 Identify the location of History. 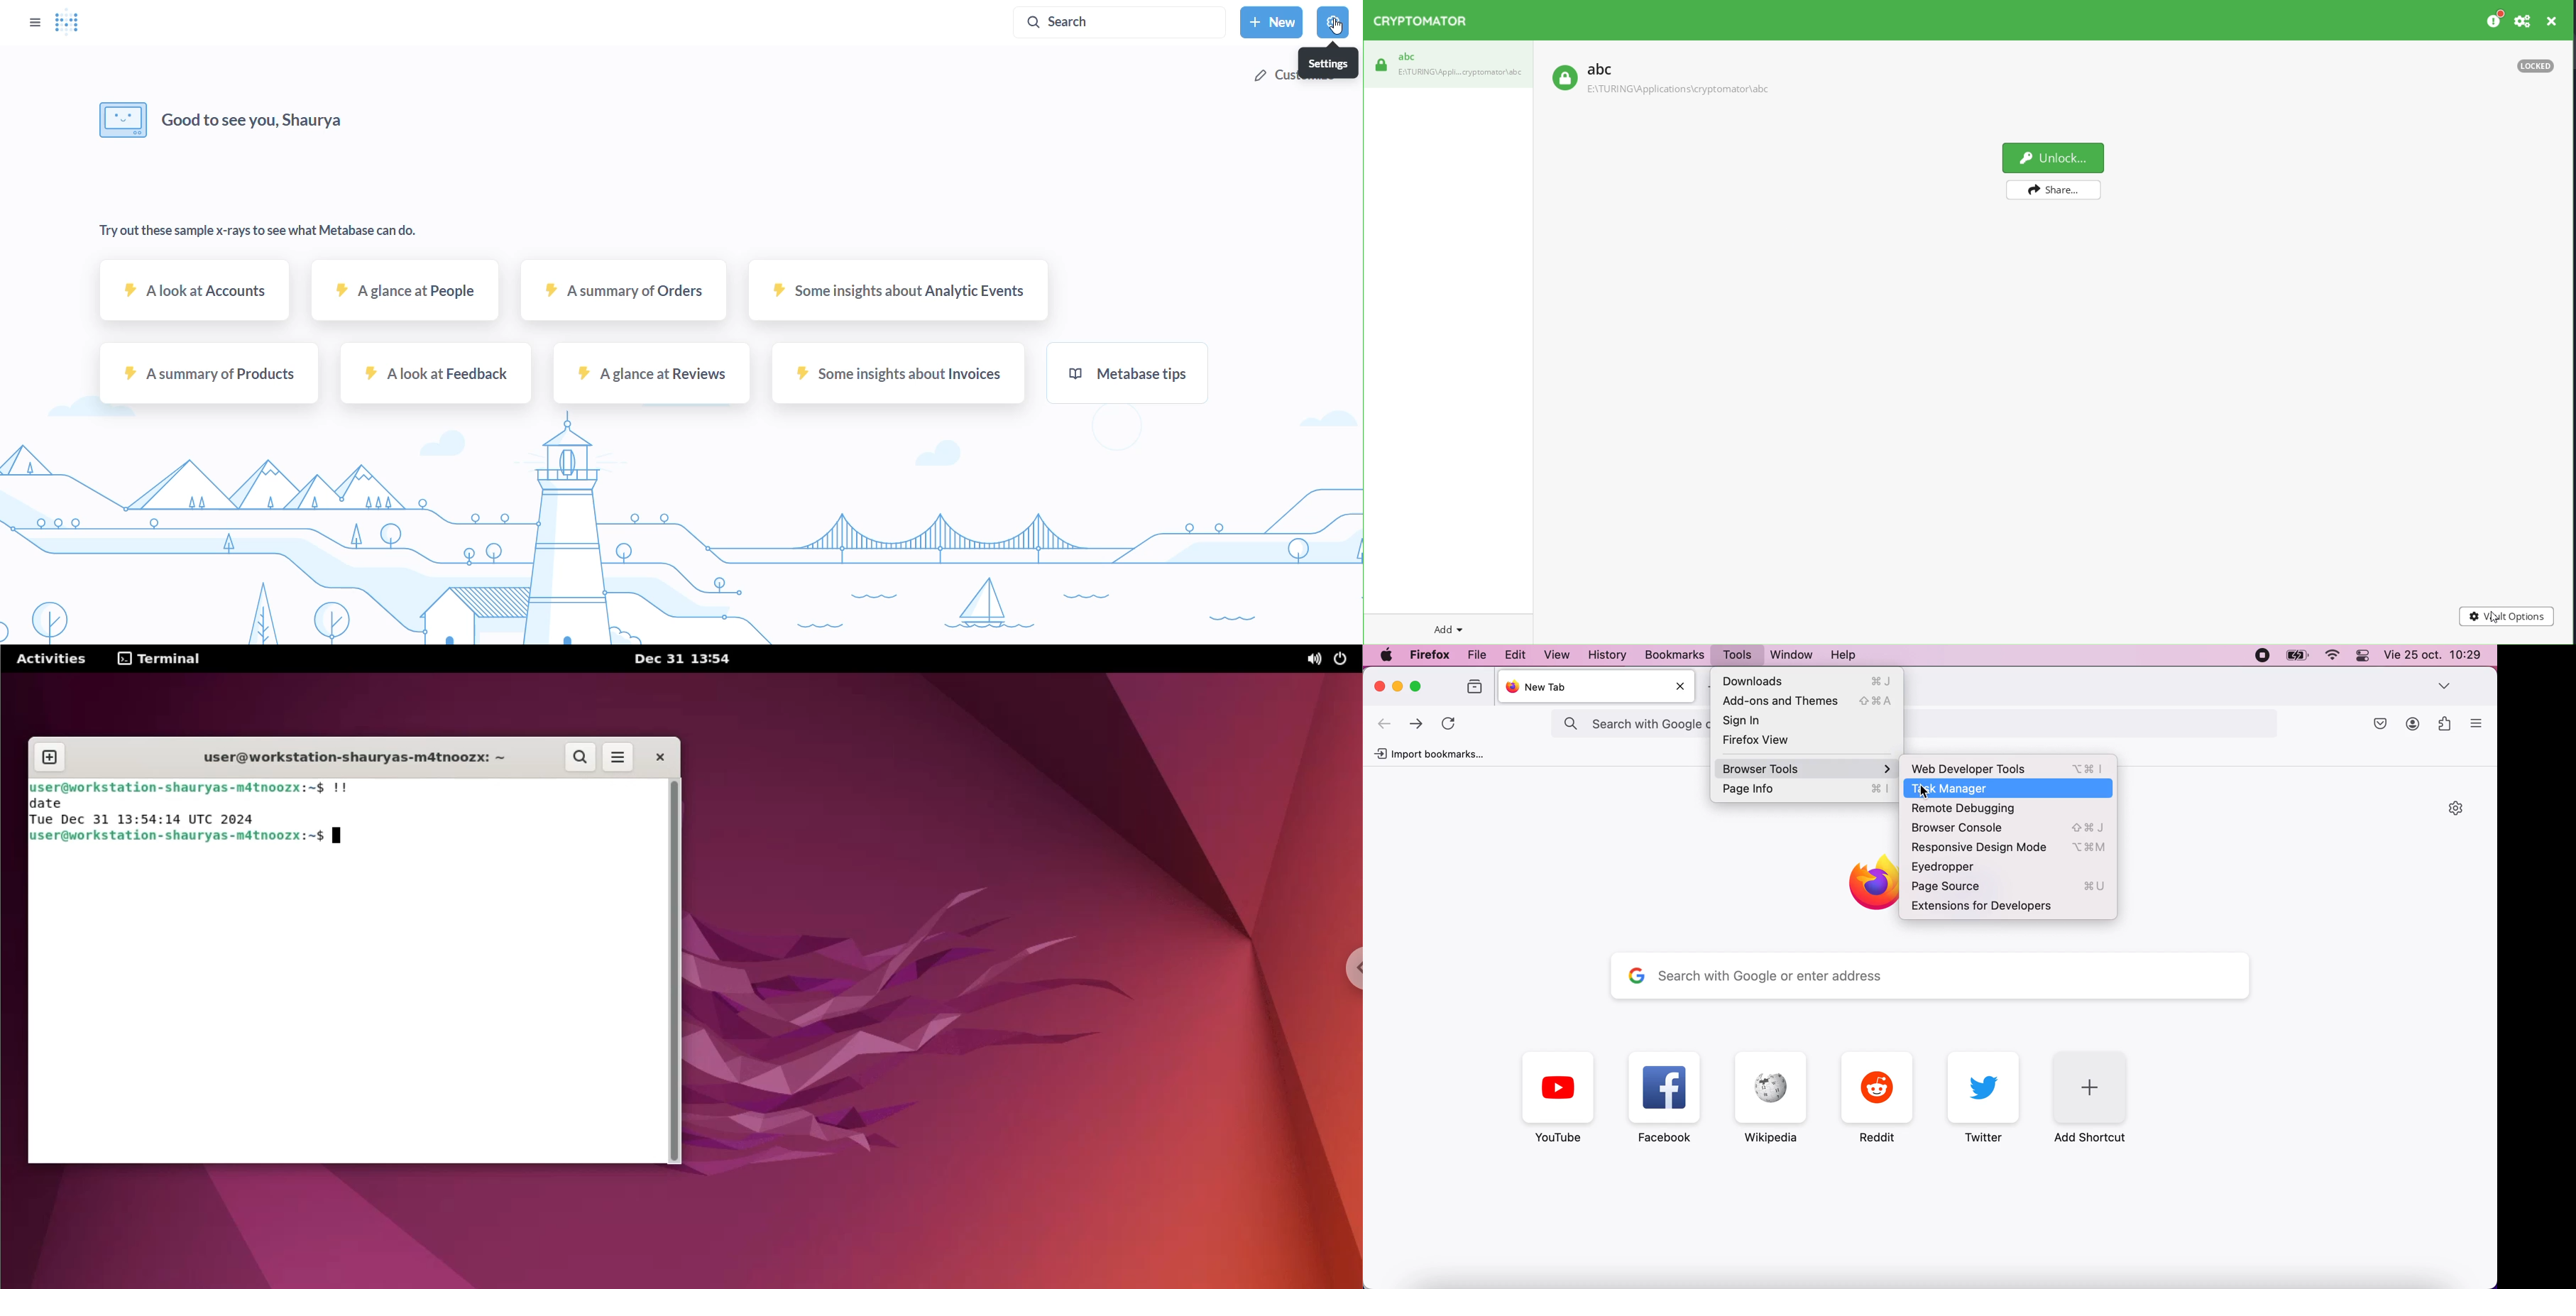
(1608, 655).